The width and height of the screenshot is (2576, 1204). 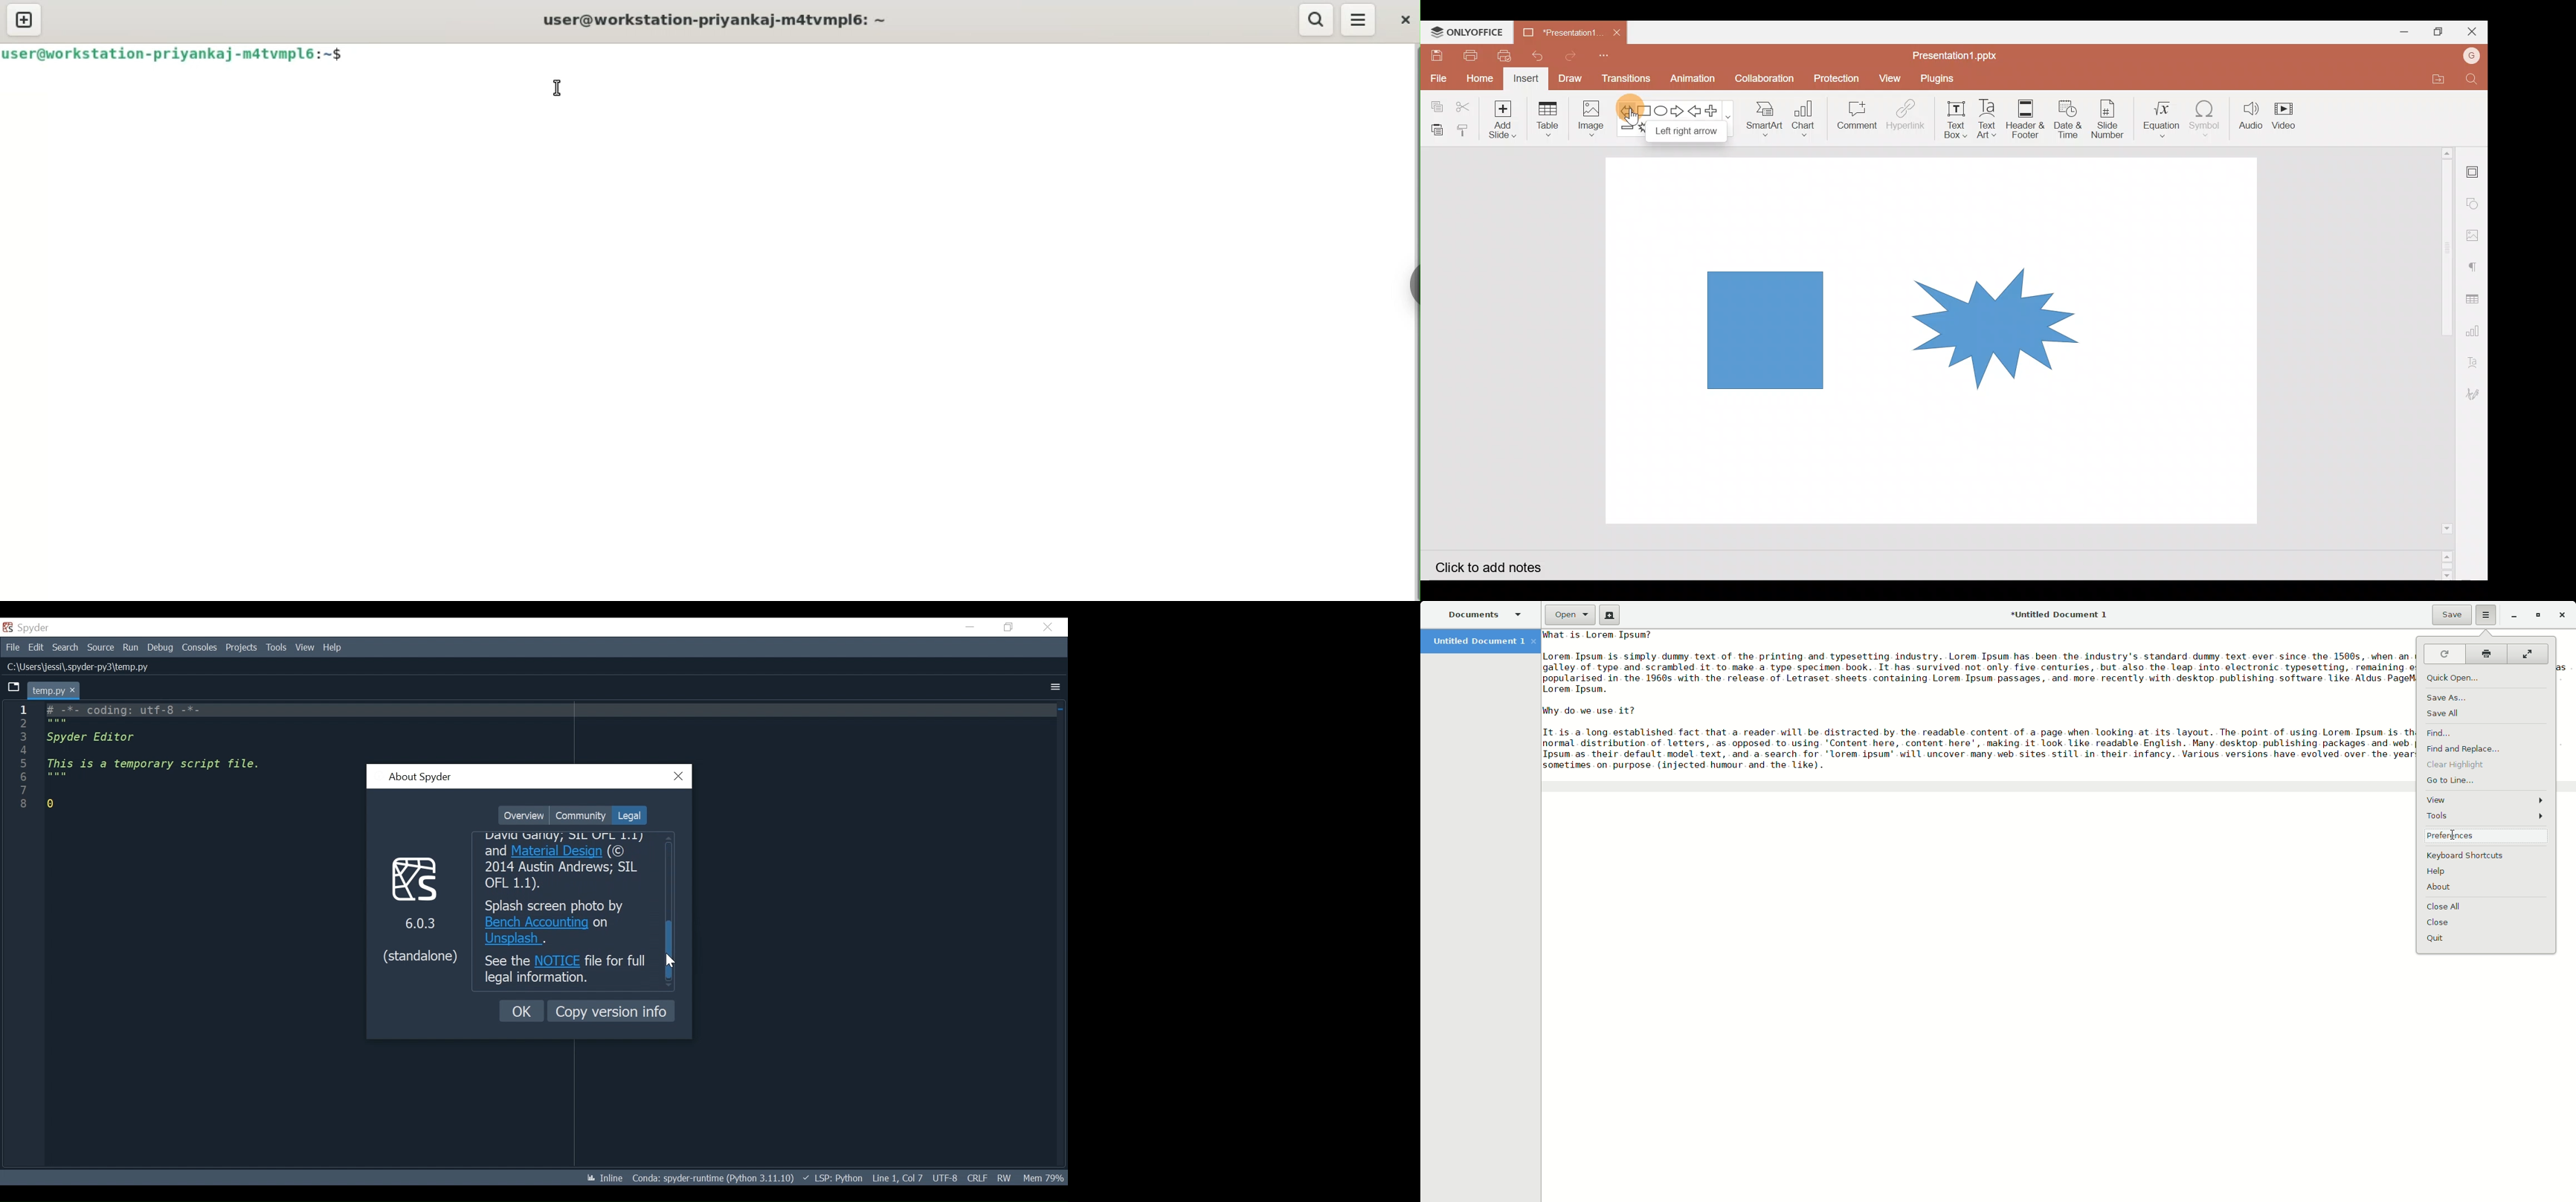 What do you see at coordinates (199, 648) in the screenshot?
I see `Consoles` at bounding box center [199, 648].